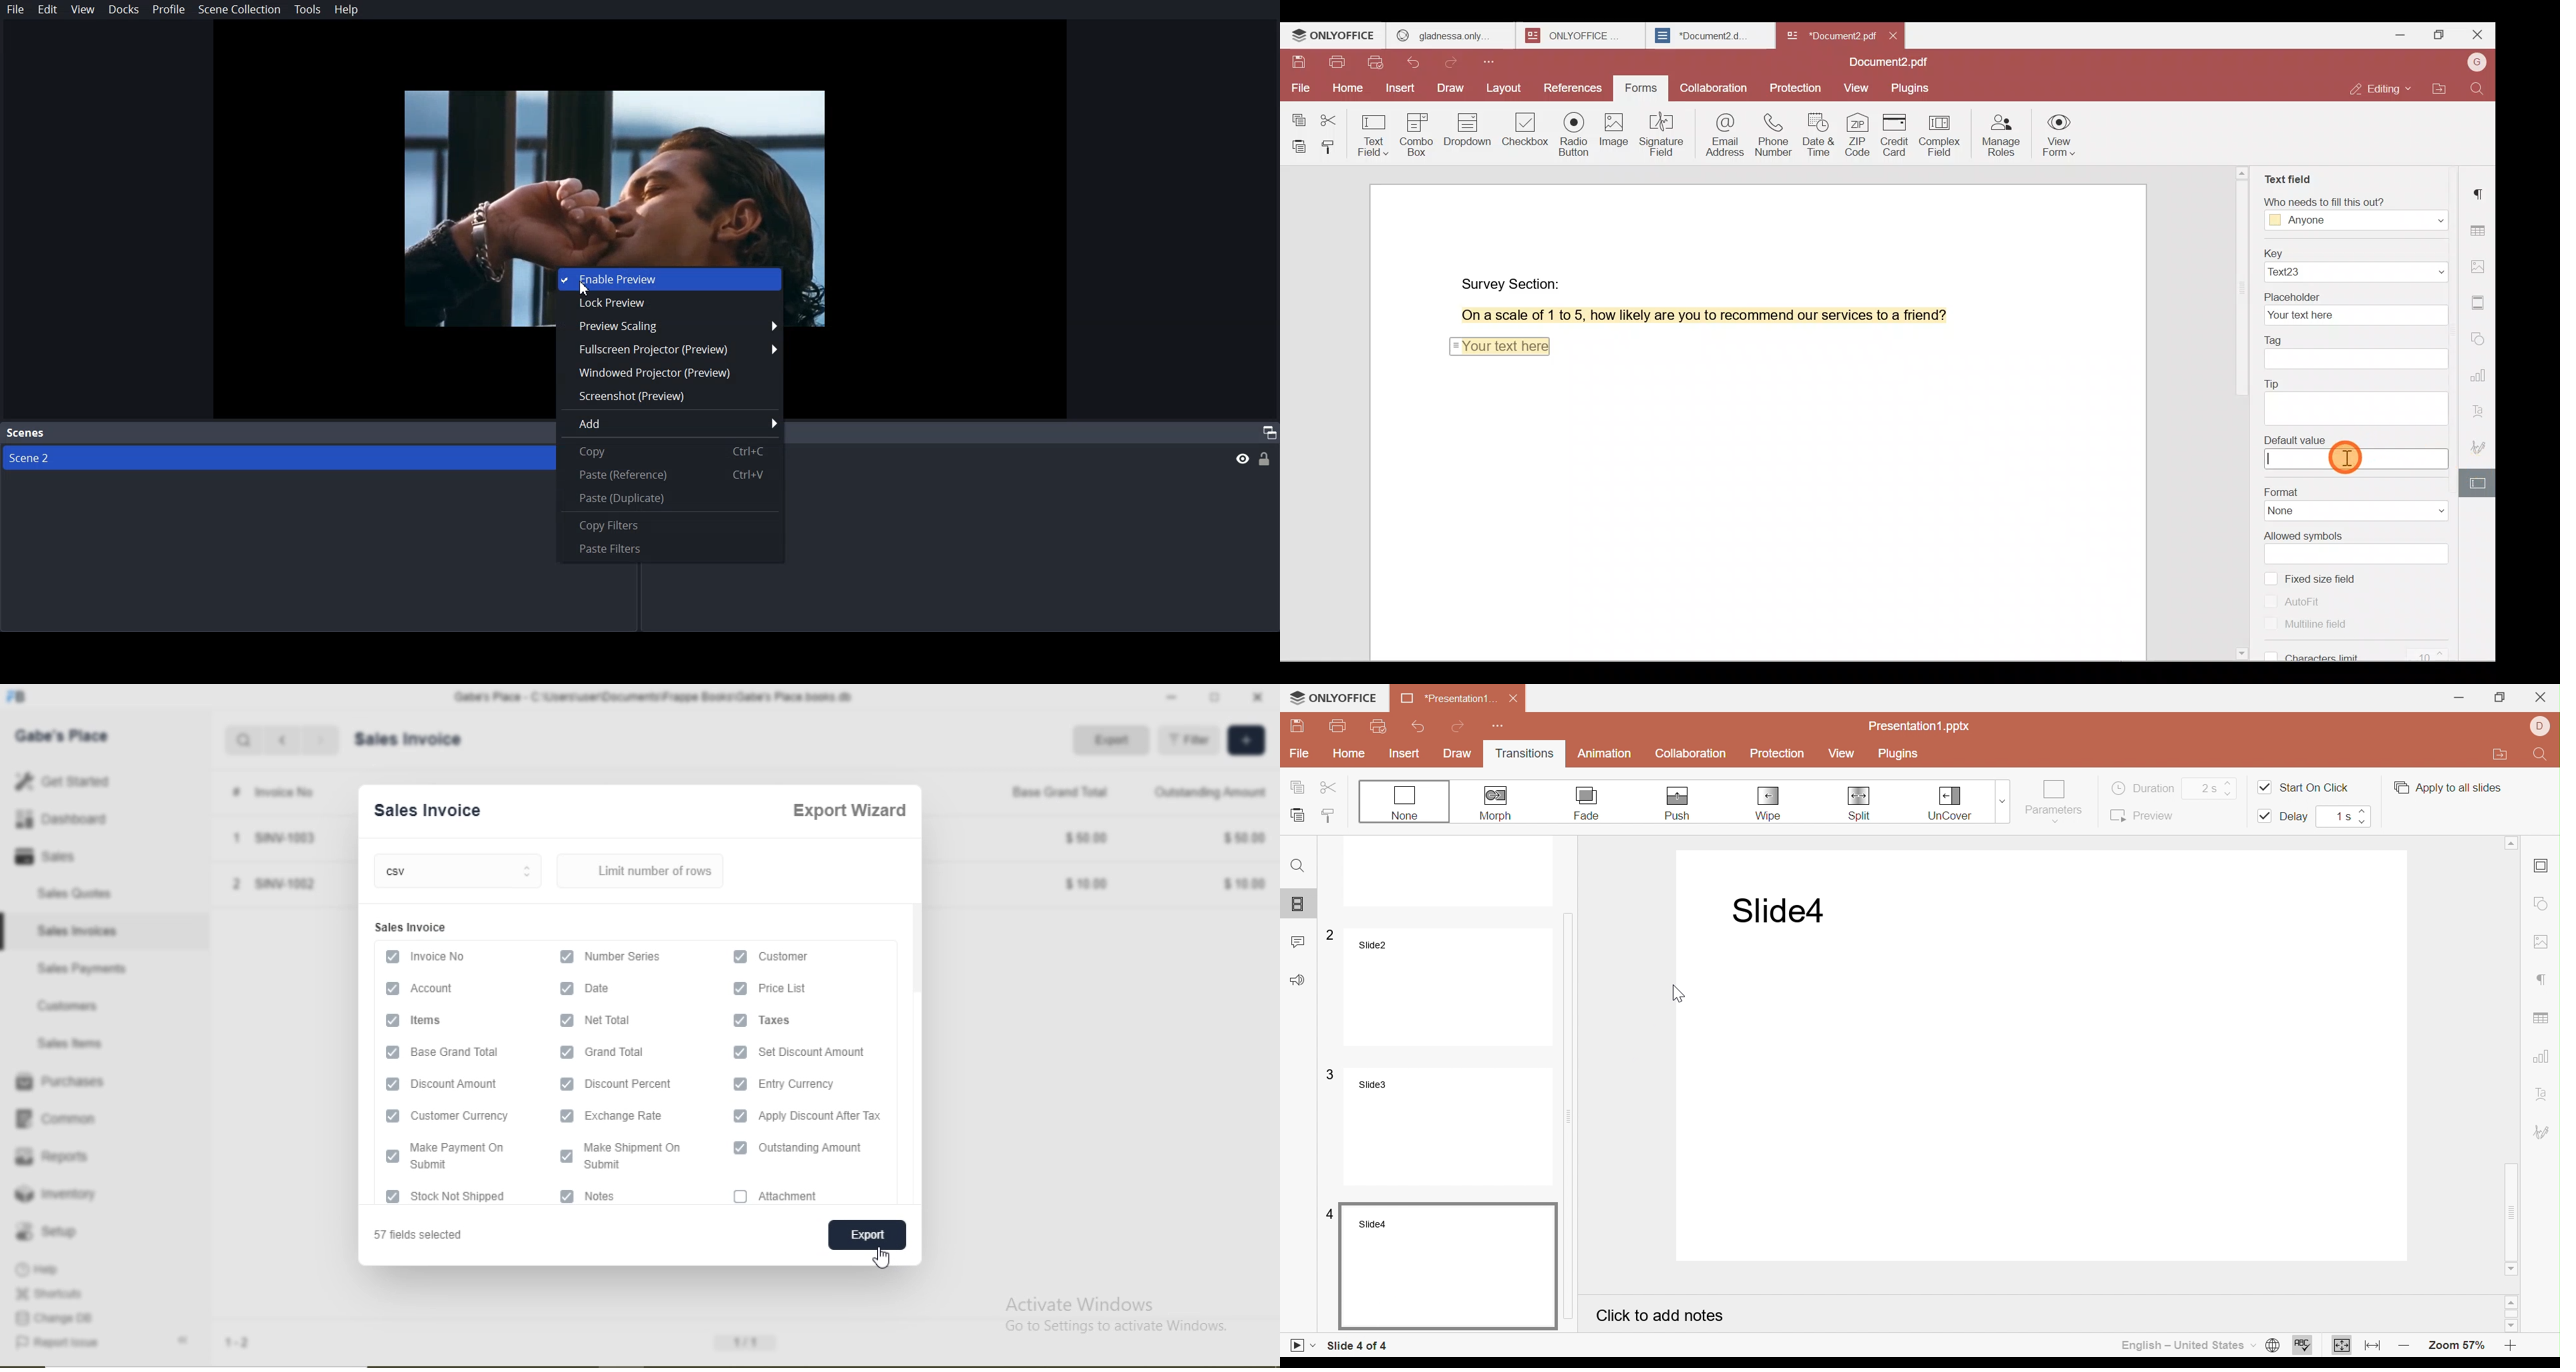  Describe the element at coordinates (1949, 804) in the screenshot. I see `Un-Cover` at that location.